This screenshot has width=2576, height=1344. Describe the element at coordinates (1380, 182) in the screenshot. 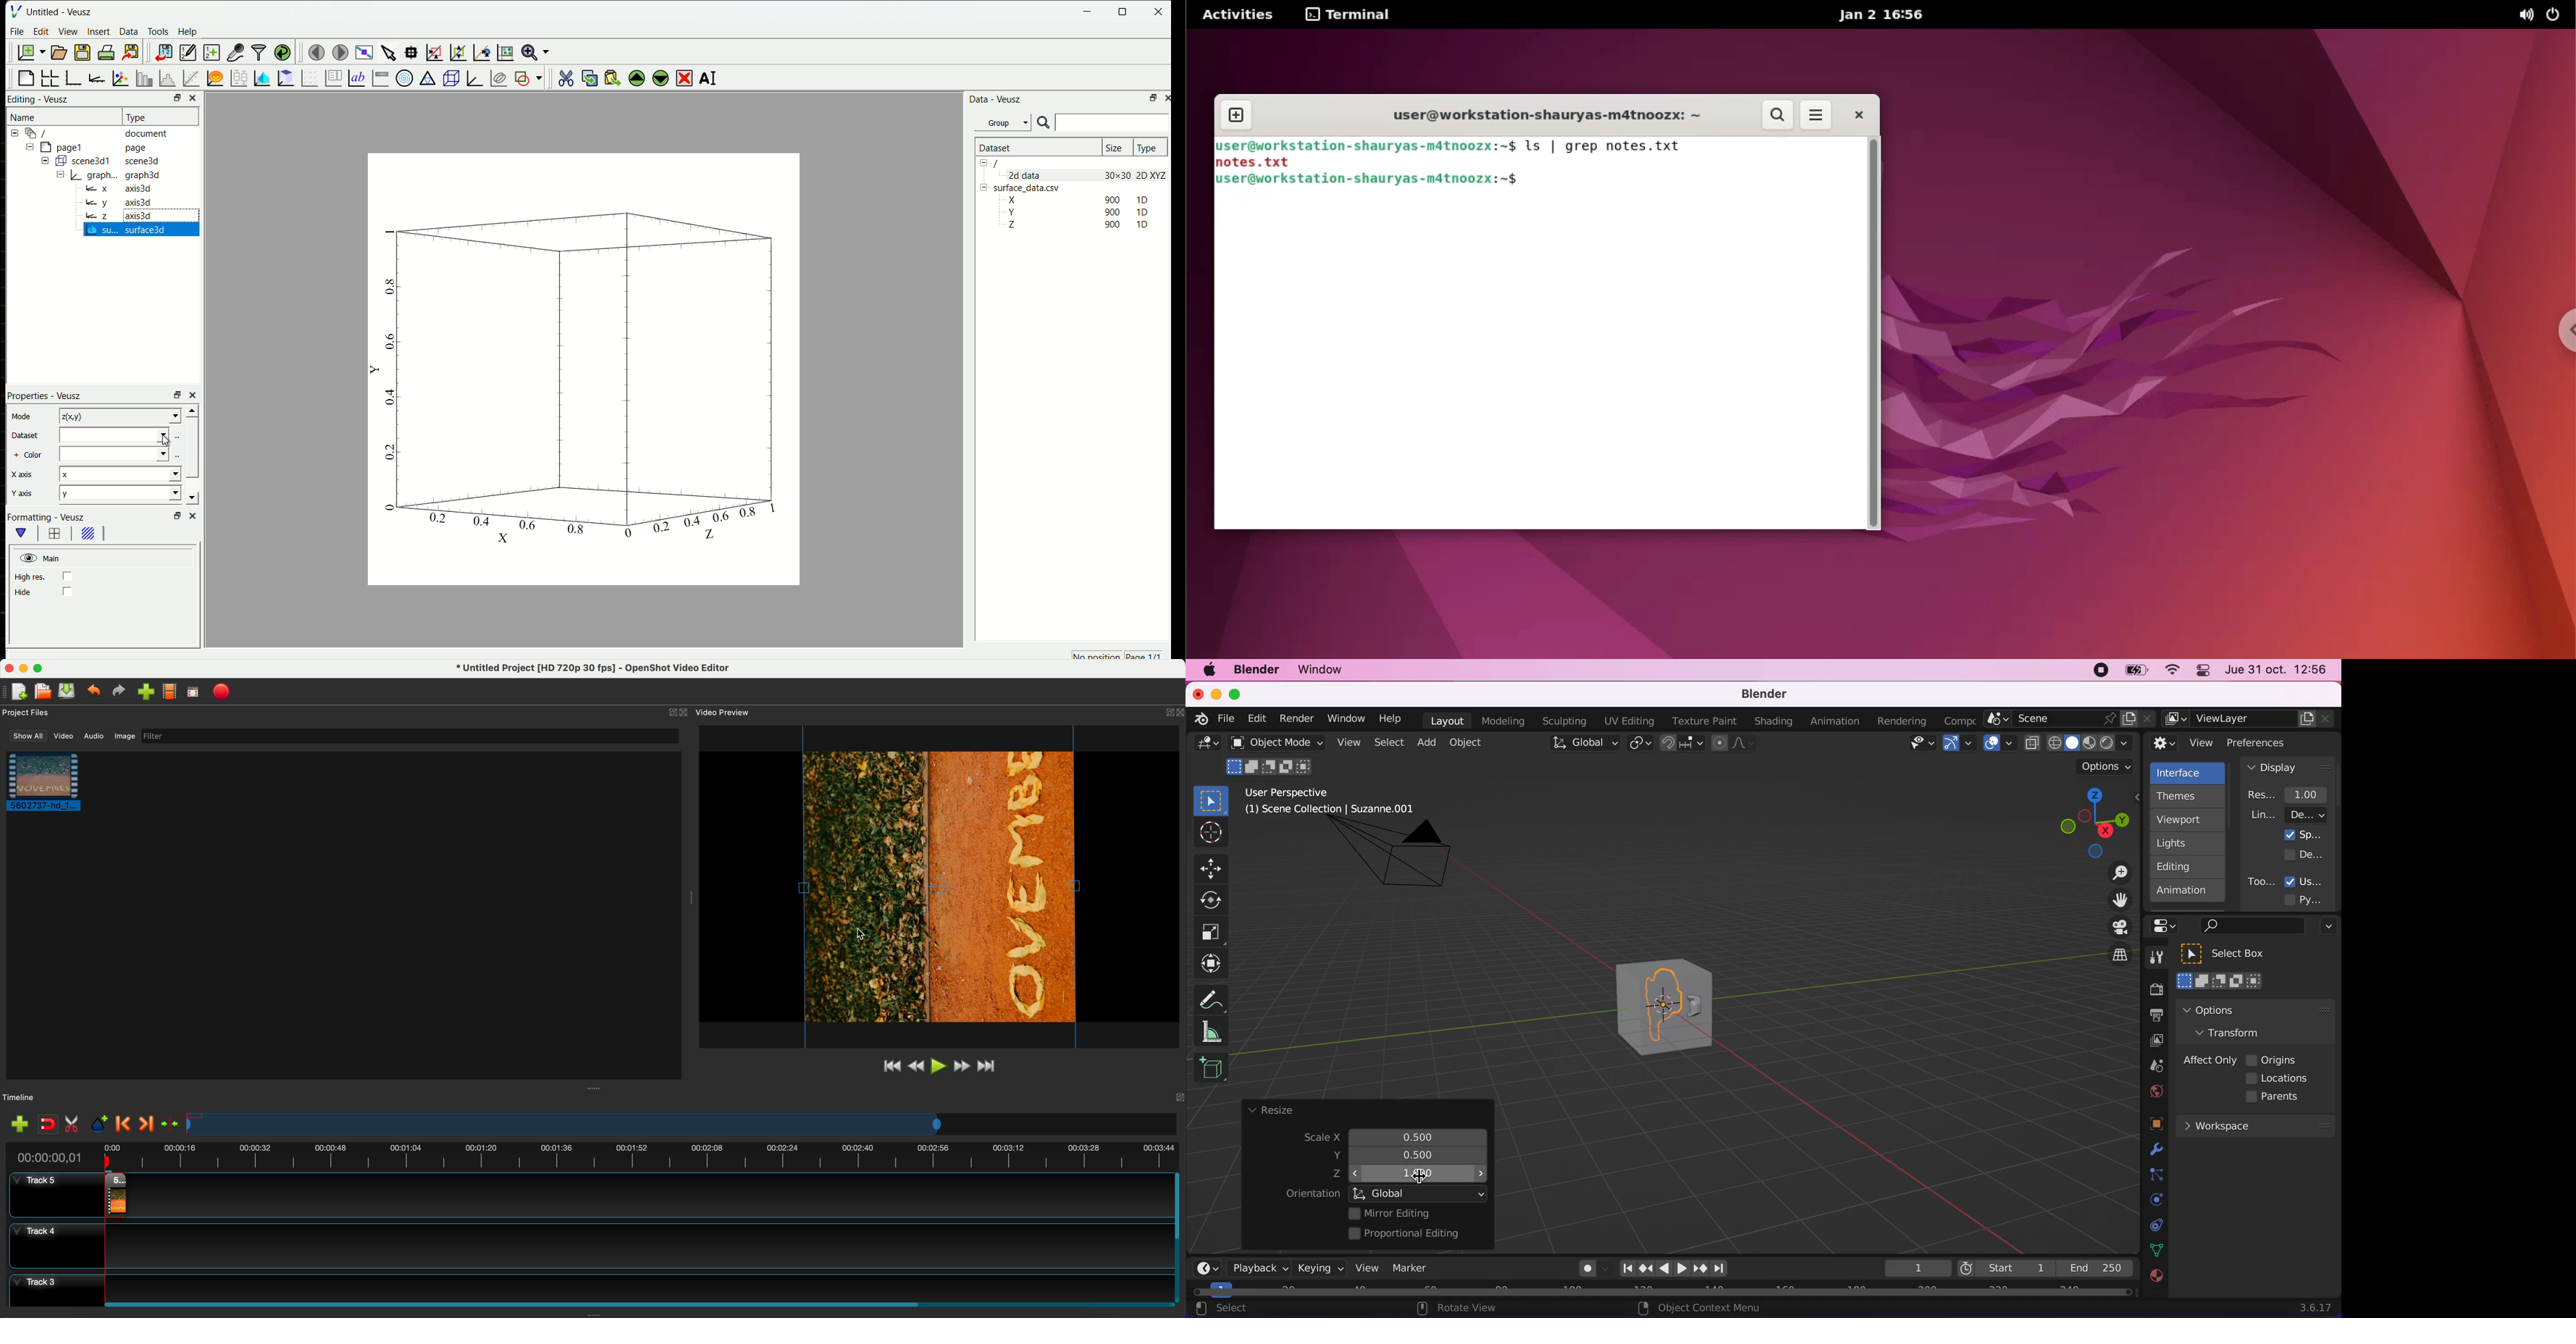

I see `user@workstation- shauryas-m4tnoozx:~$` at that location.